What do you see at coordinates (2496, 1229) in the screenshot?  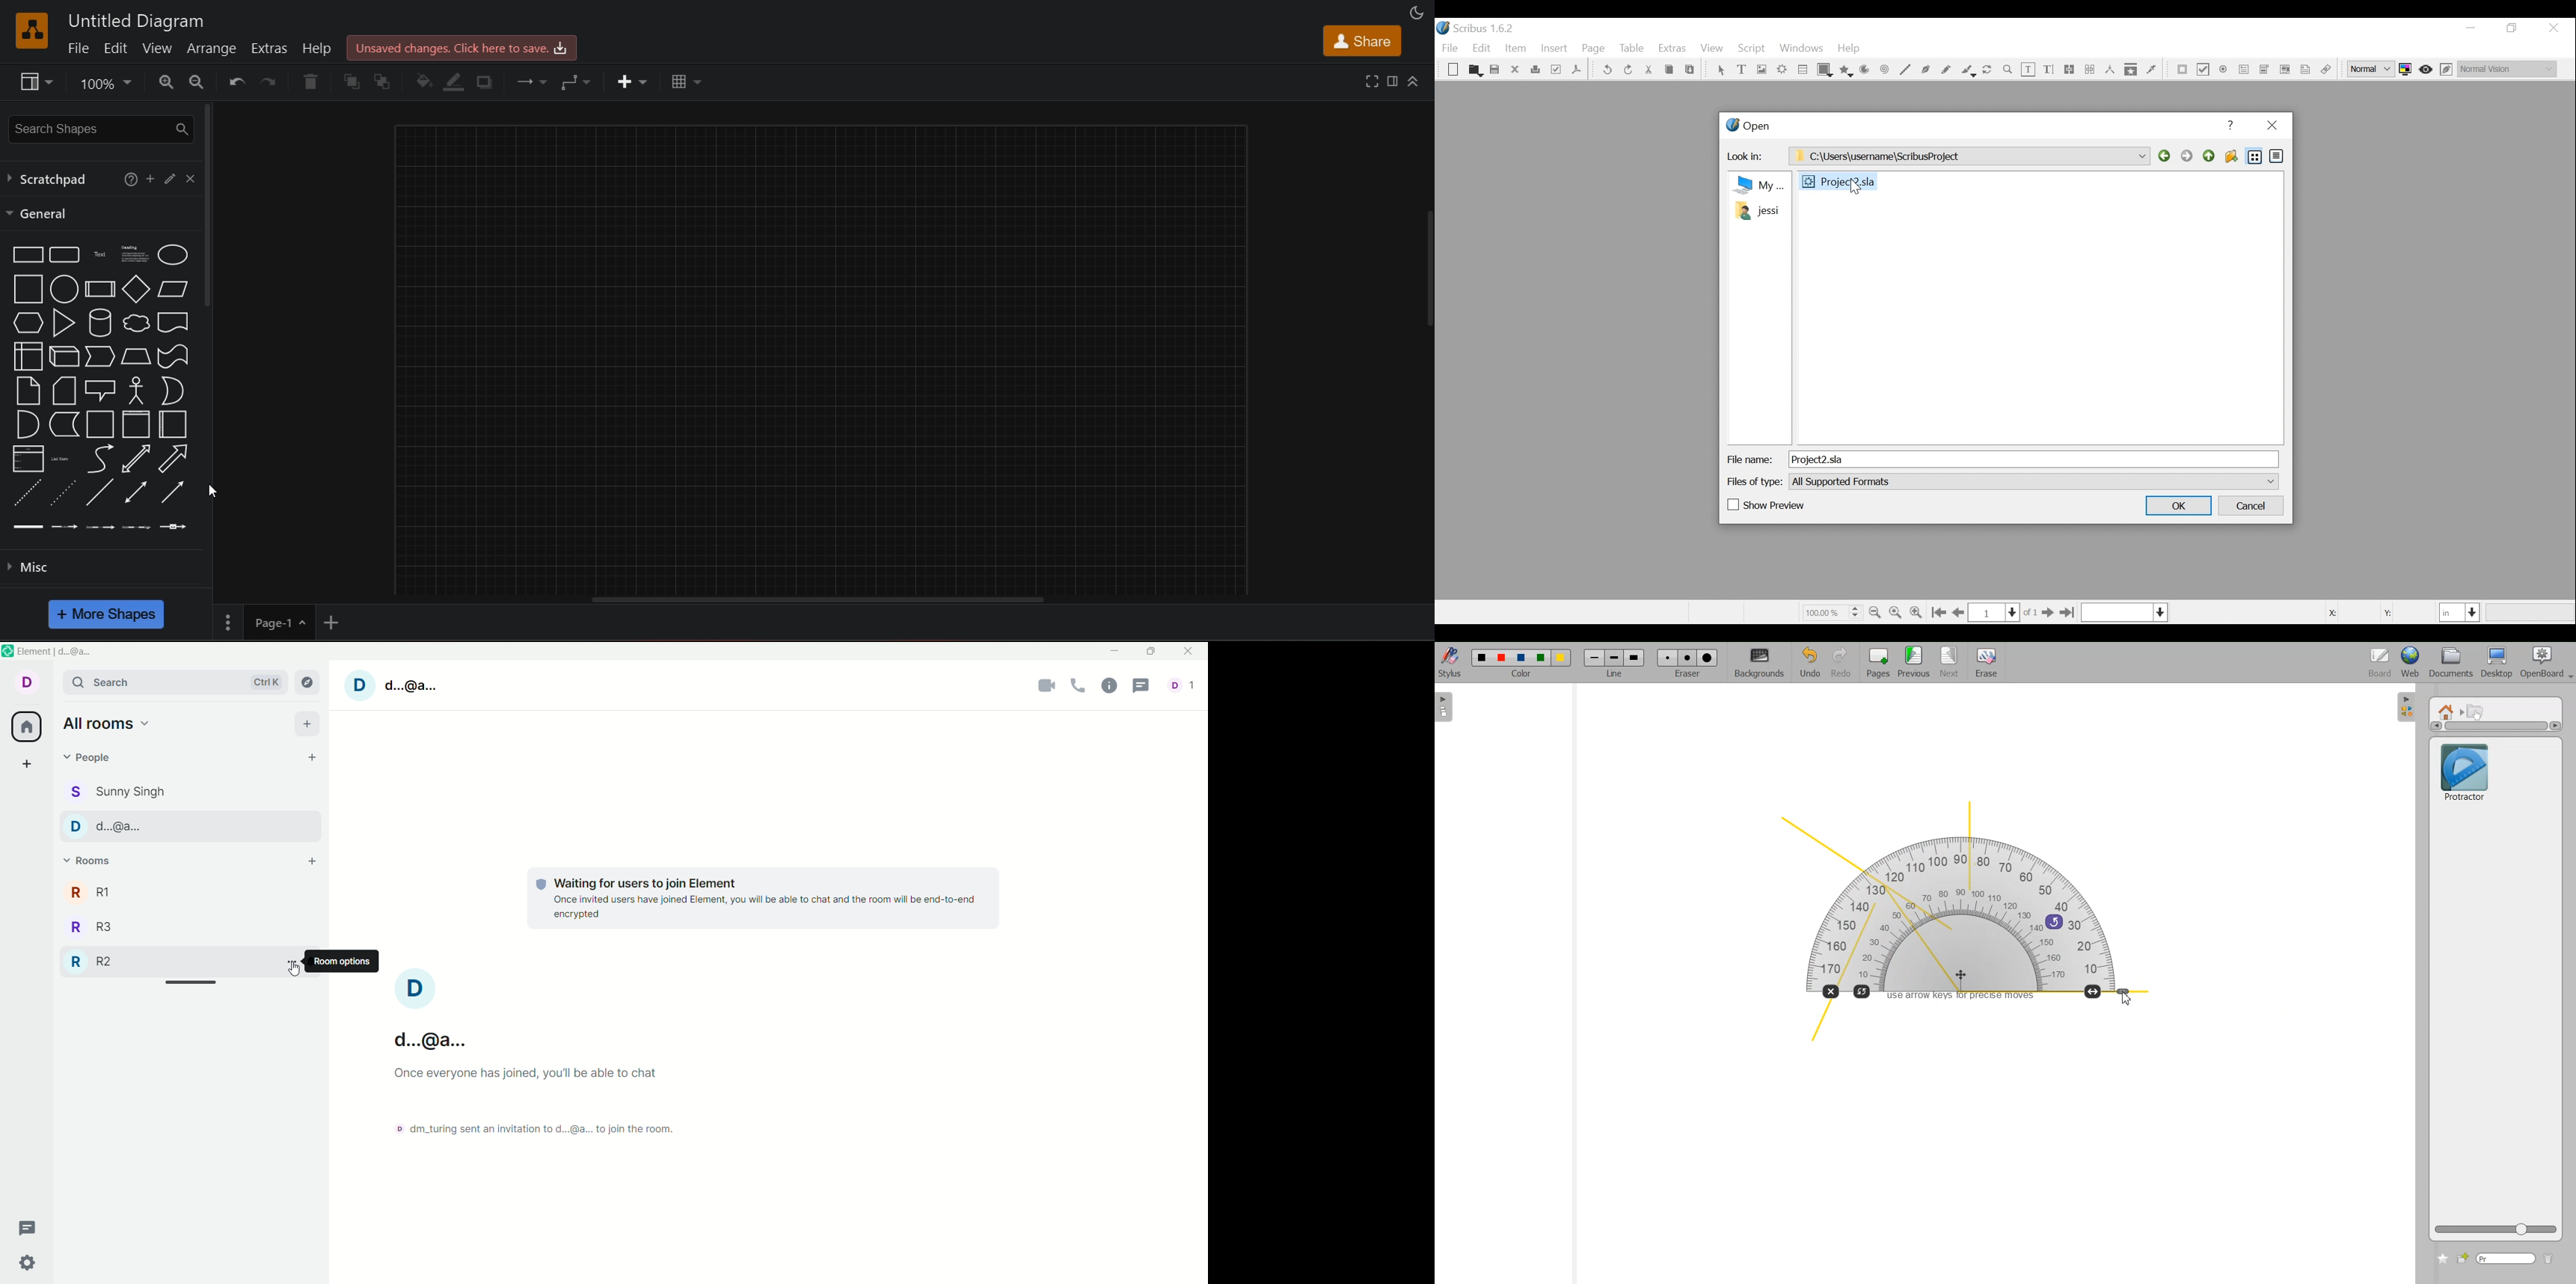 I see `ZOOM Icon ` at bounding box center [2496, 1229].